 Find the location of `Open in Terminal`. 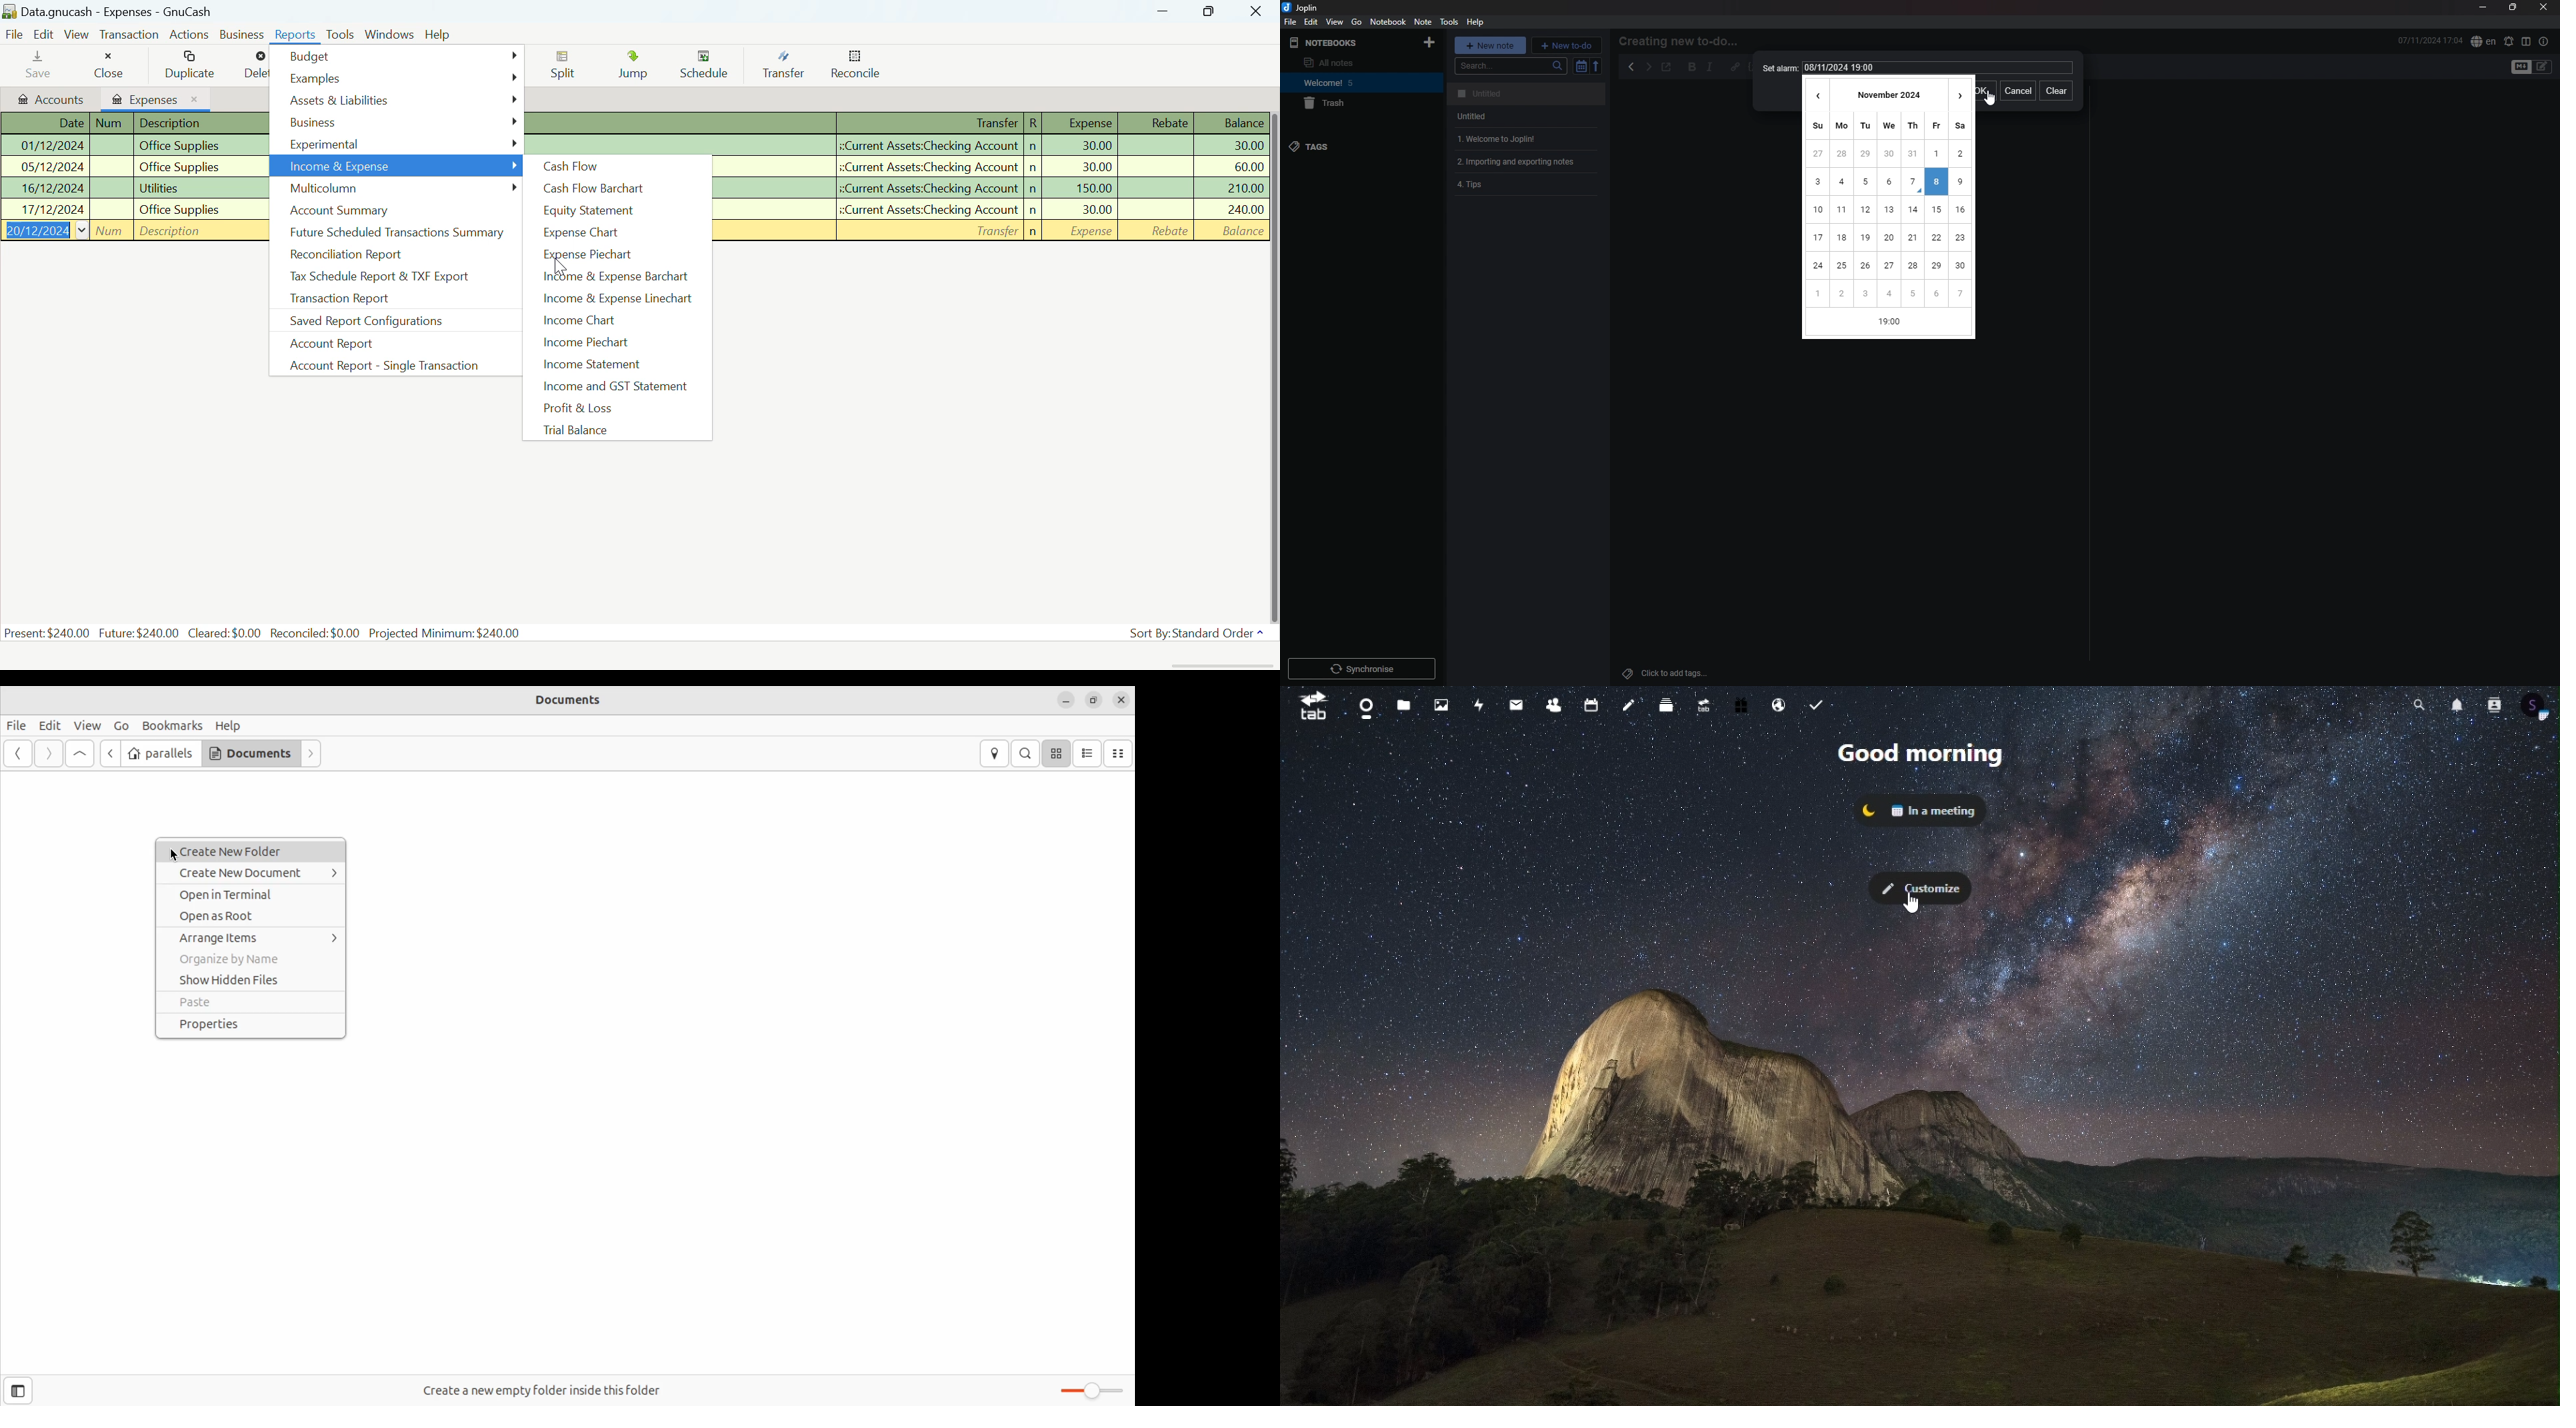

Open in Terminal is located at coordinates (255, 896).